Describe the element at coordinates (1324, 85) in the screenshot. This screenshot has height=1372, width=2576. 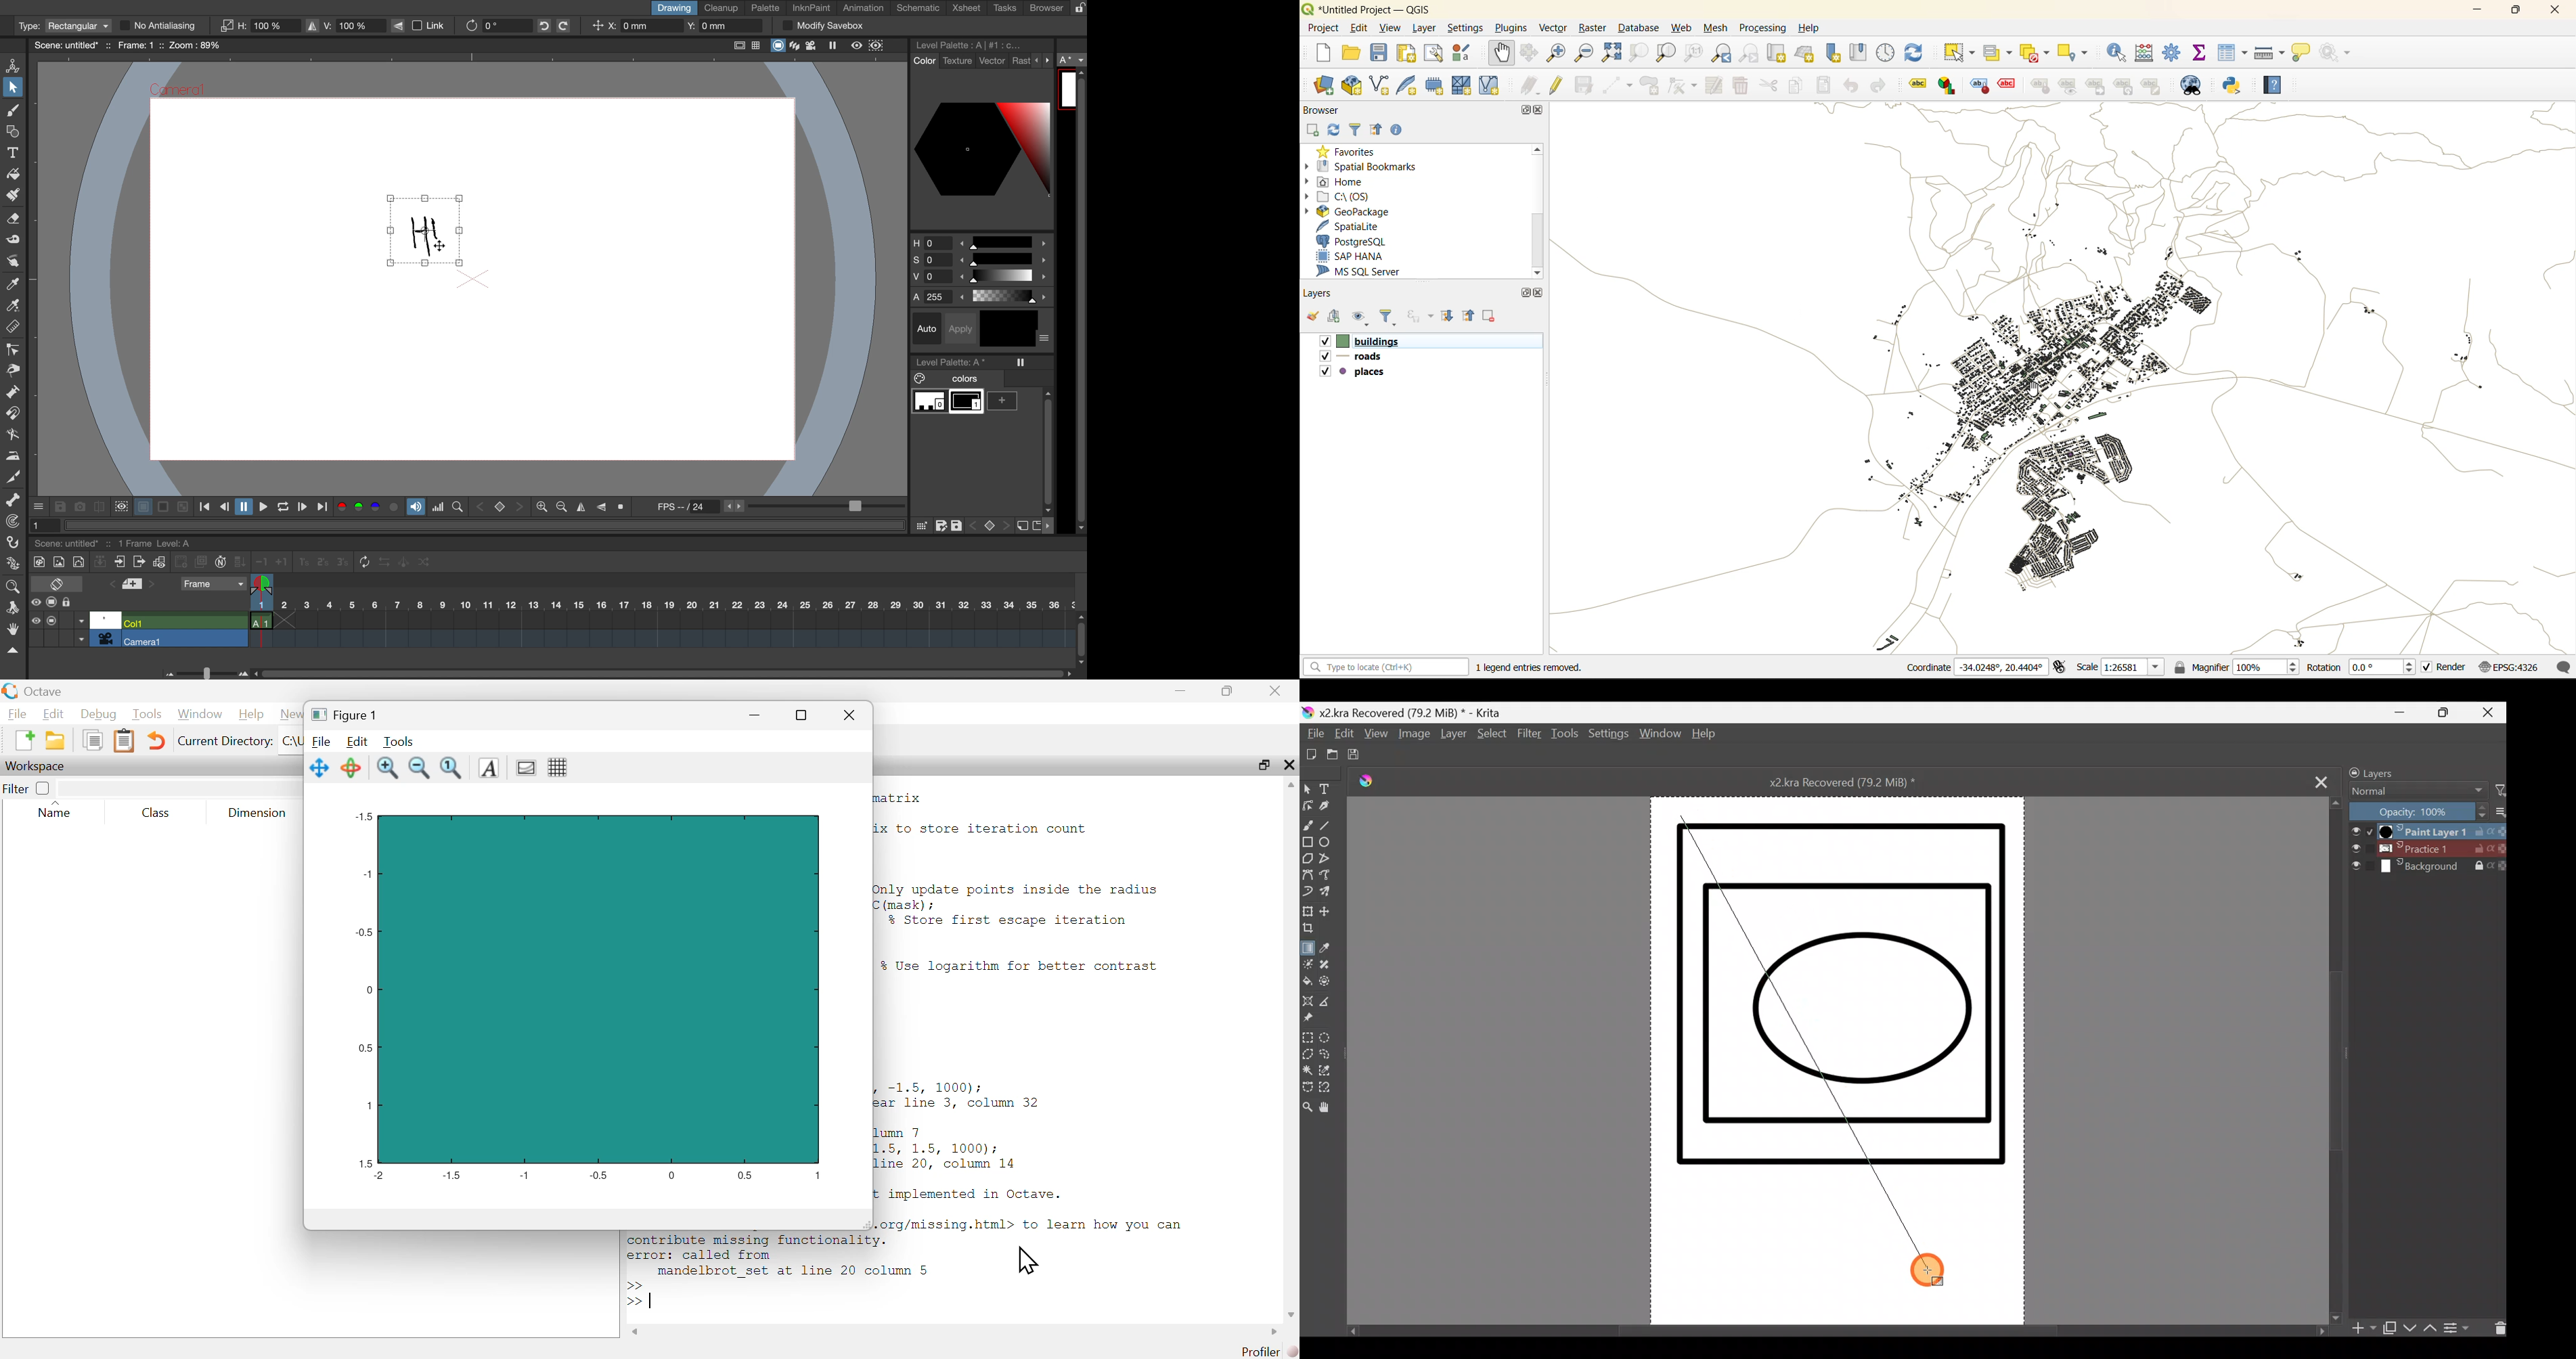
I see `open data source manager` at that location.